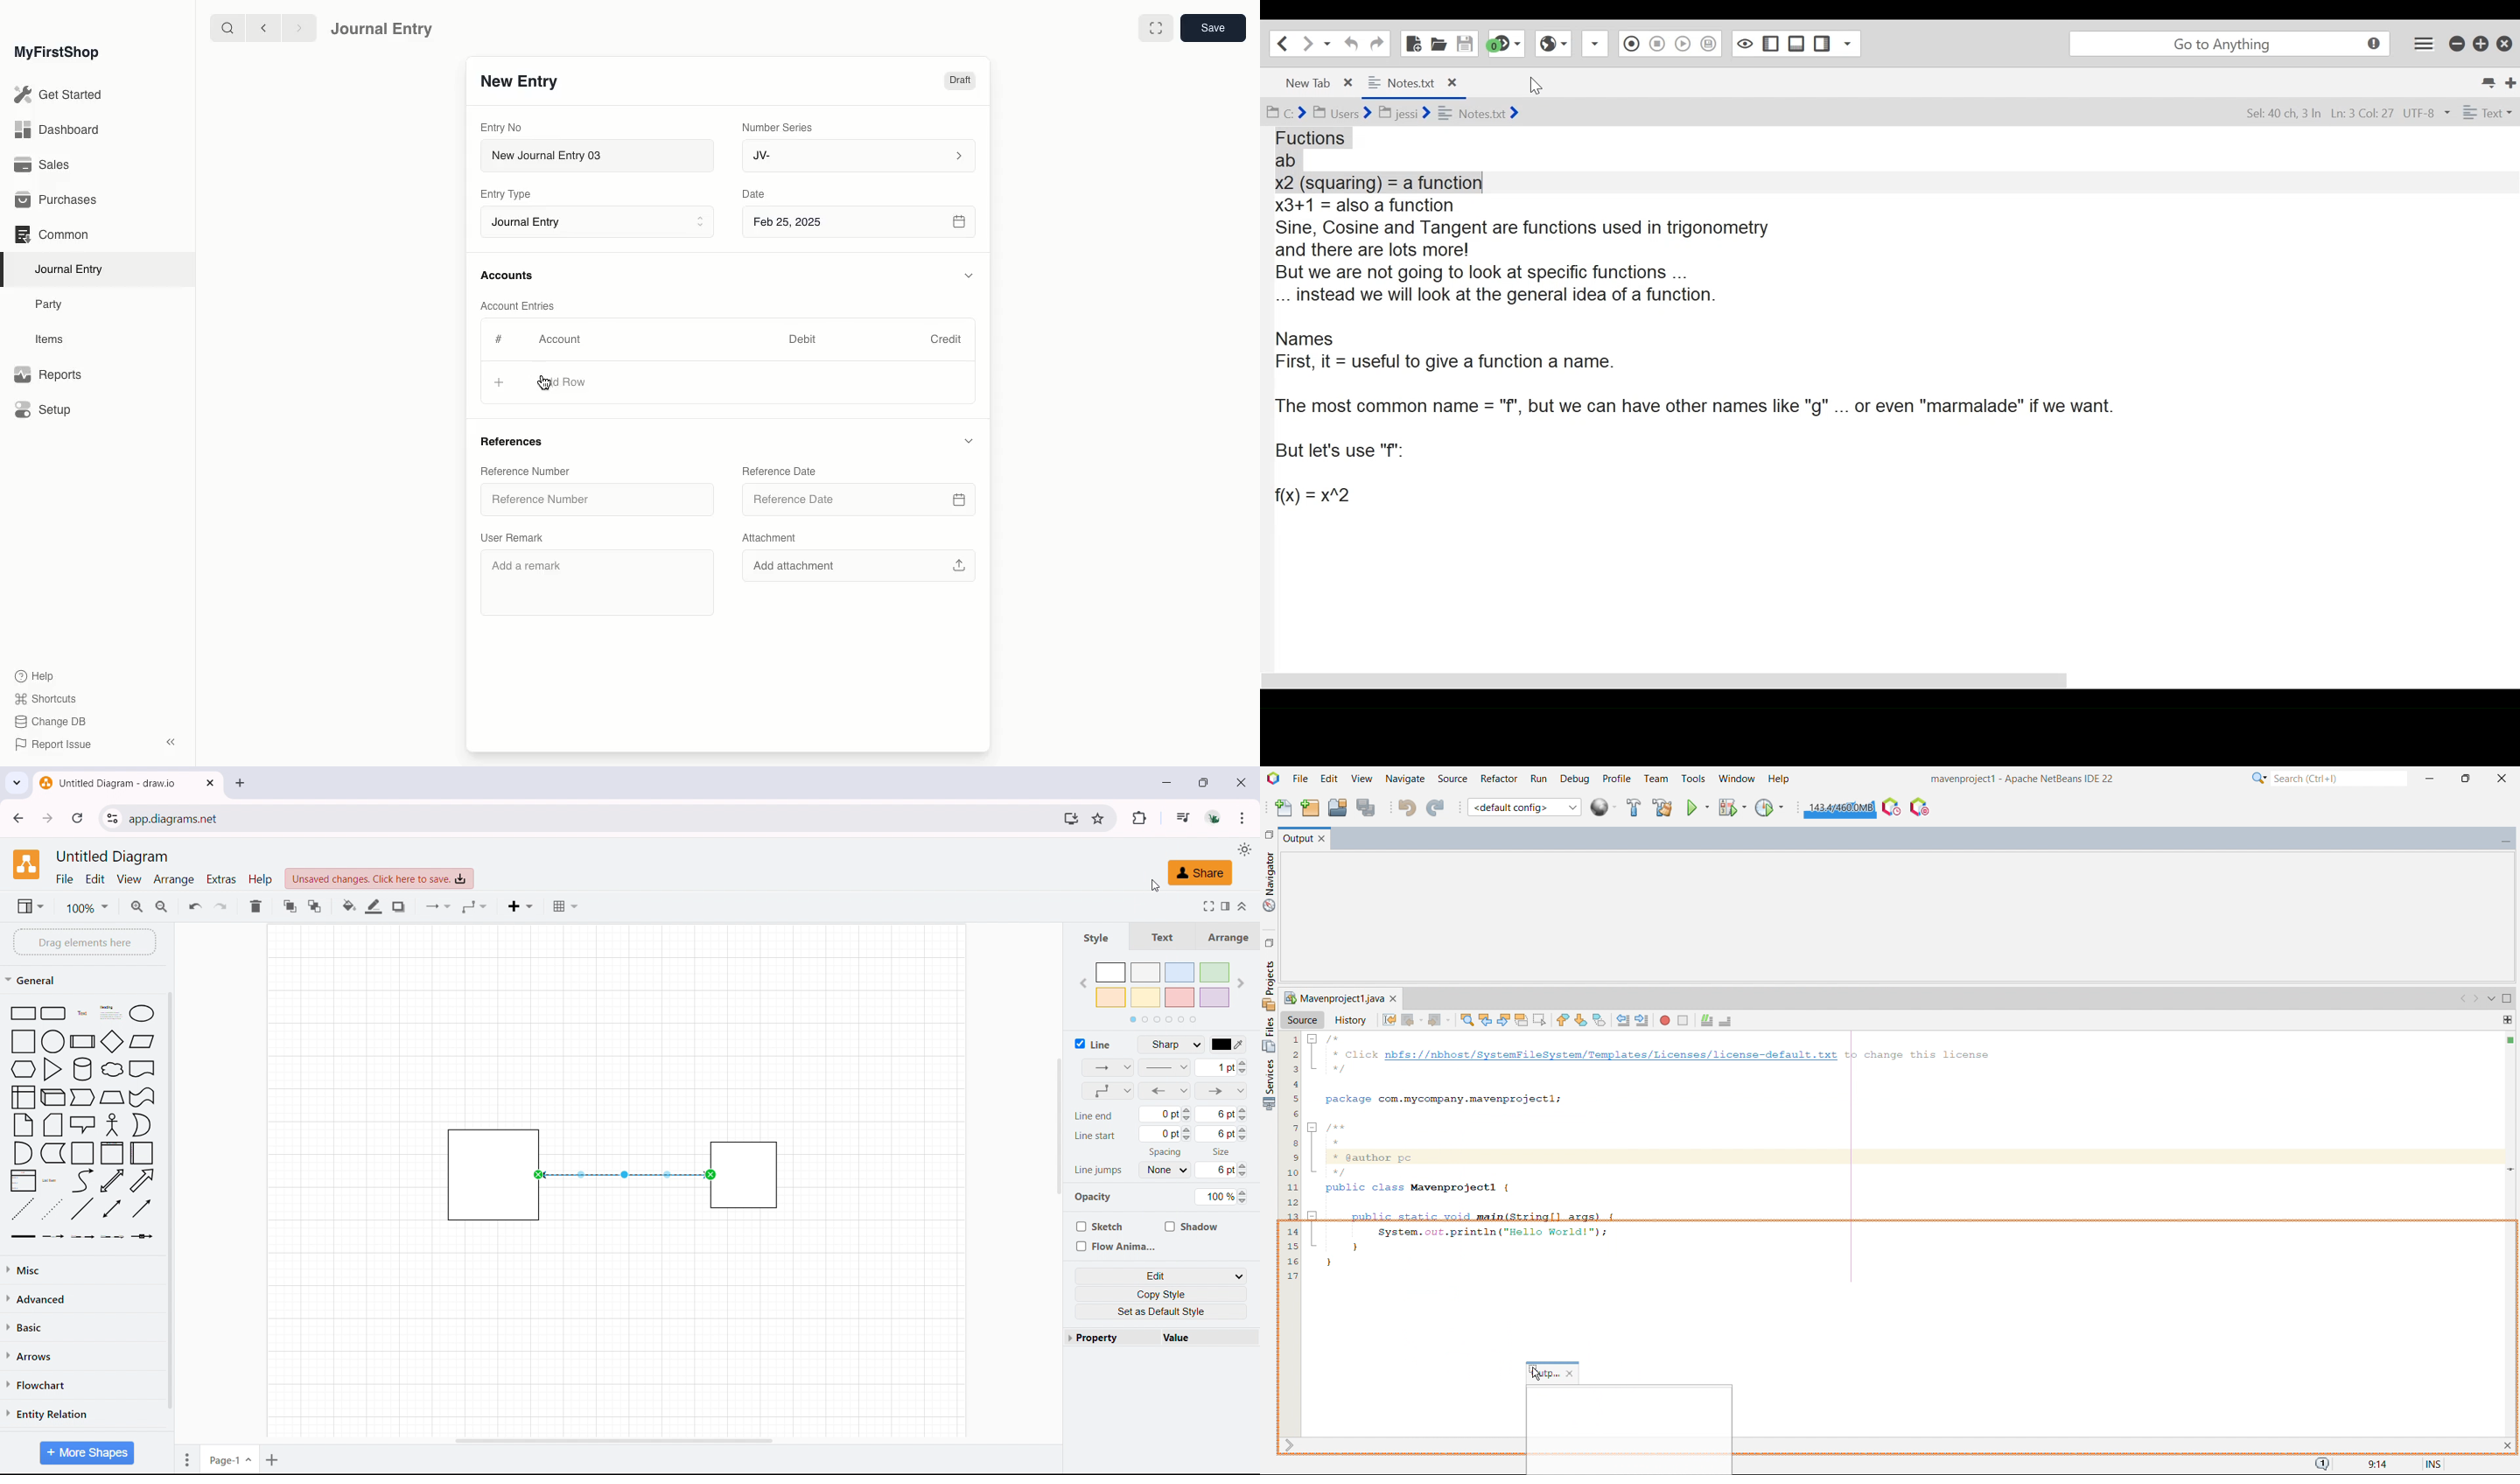 The width and height of the screenshot is (2520, 1484). Describe the element at coordinates (114, 857) in the screenshot. I see `document title` at that location.